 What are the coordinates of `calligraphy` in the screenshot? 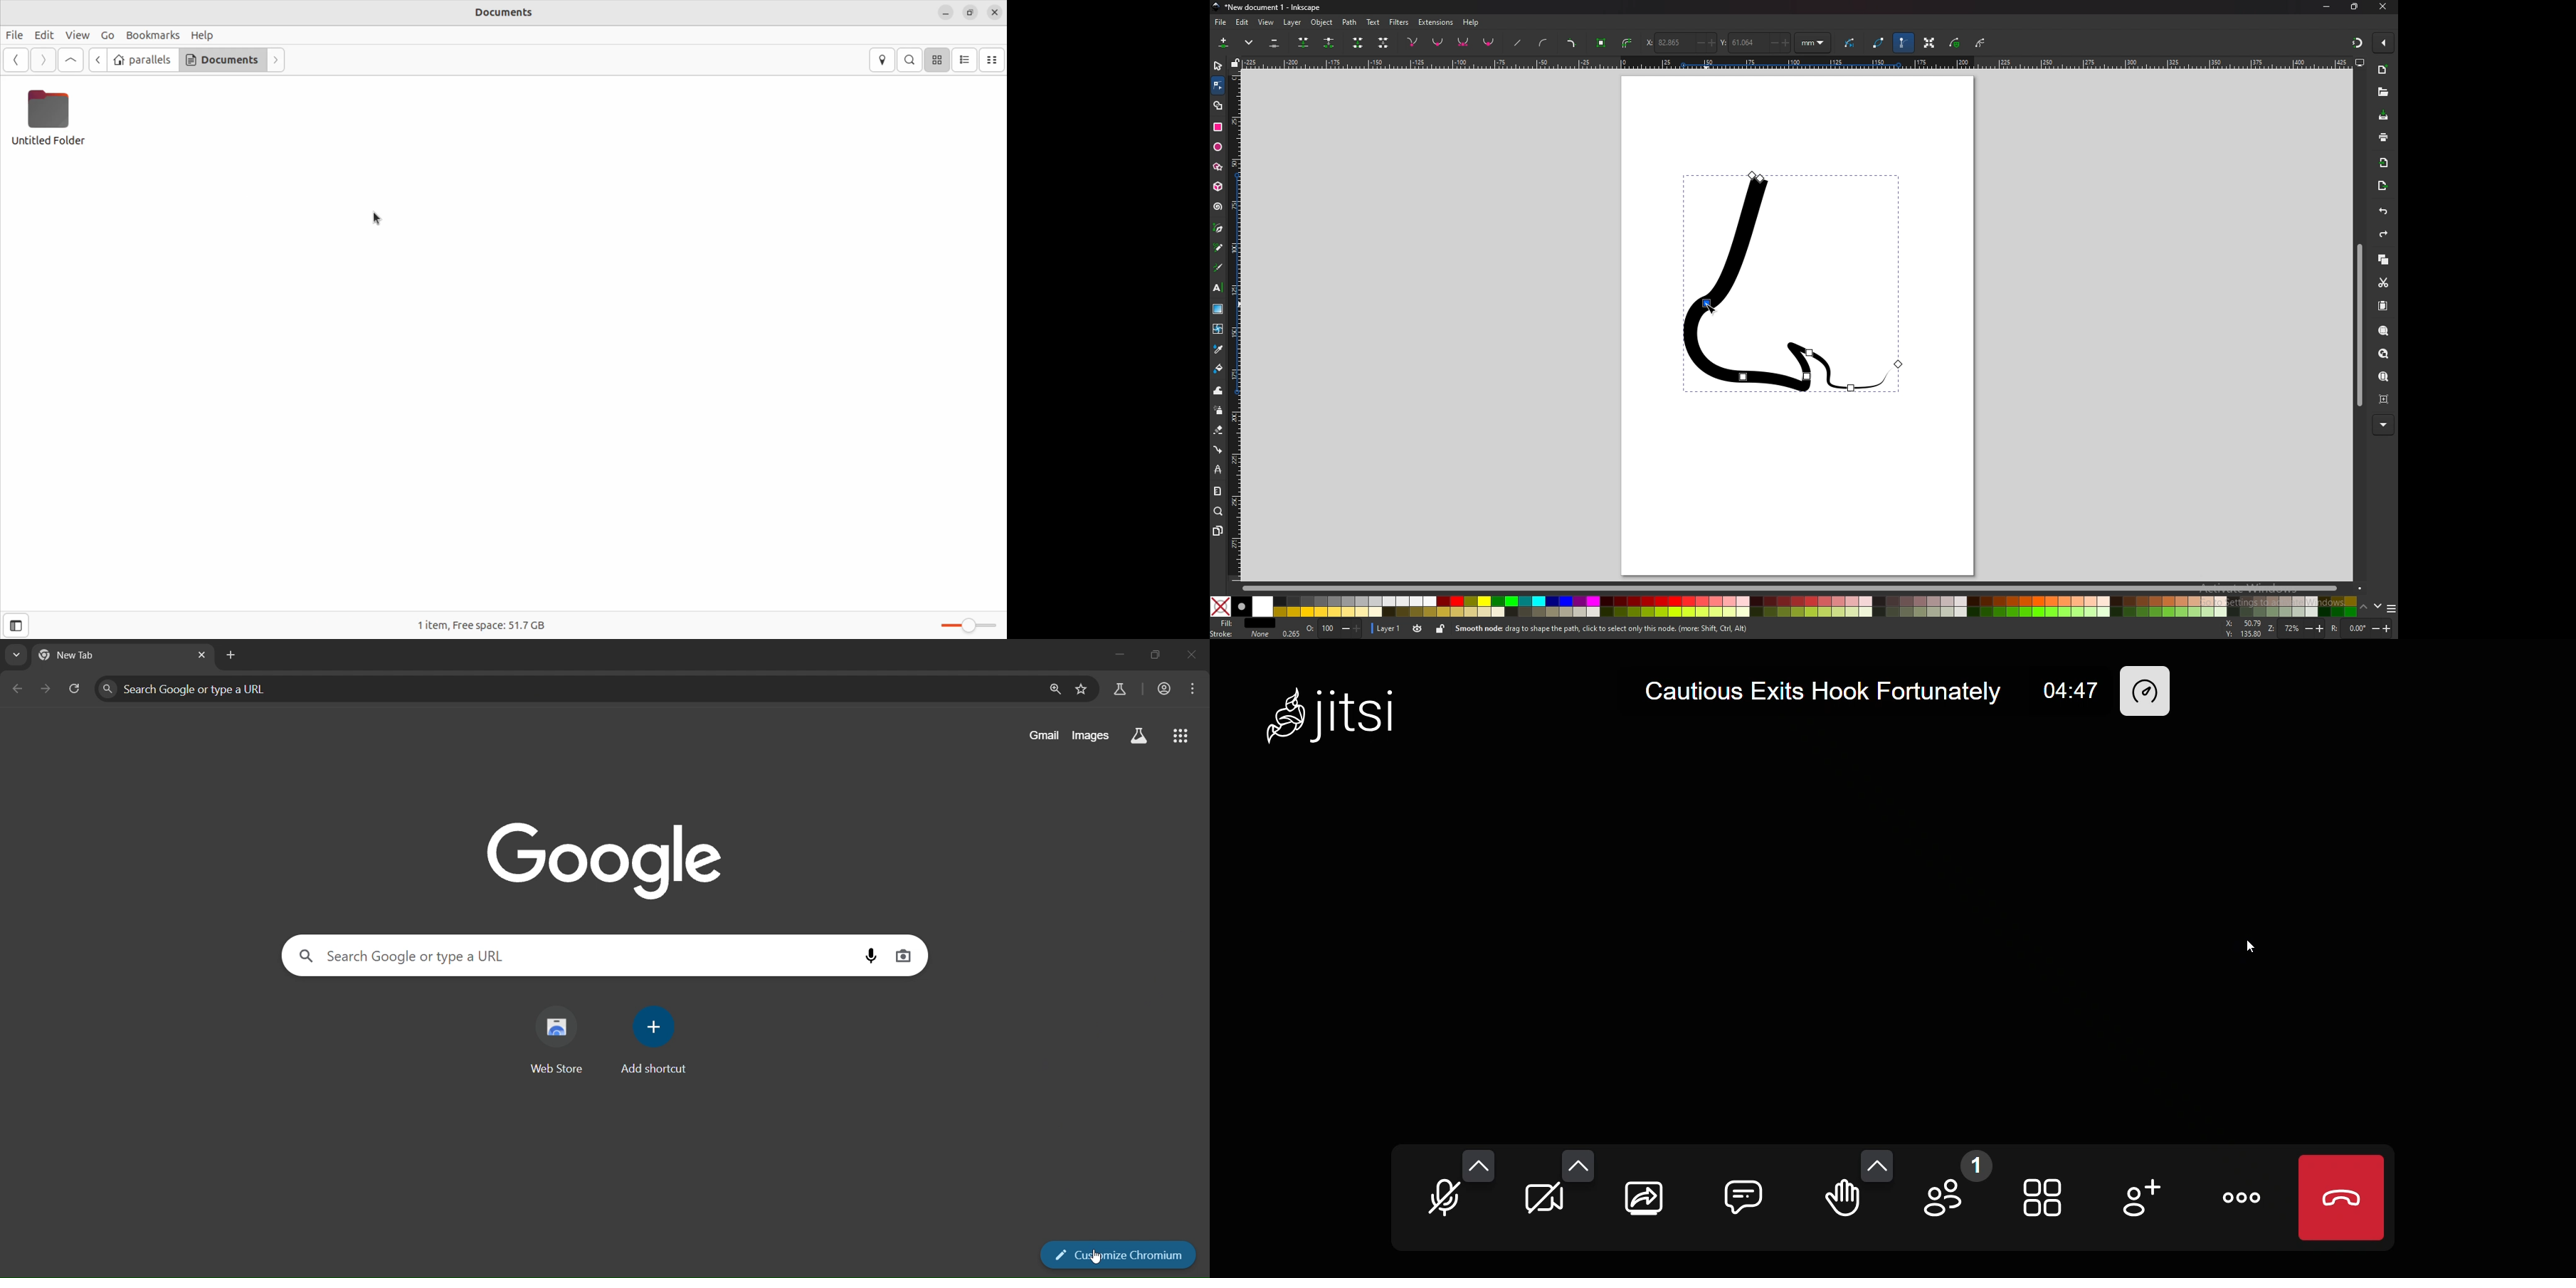 It's located at (1218, 268).